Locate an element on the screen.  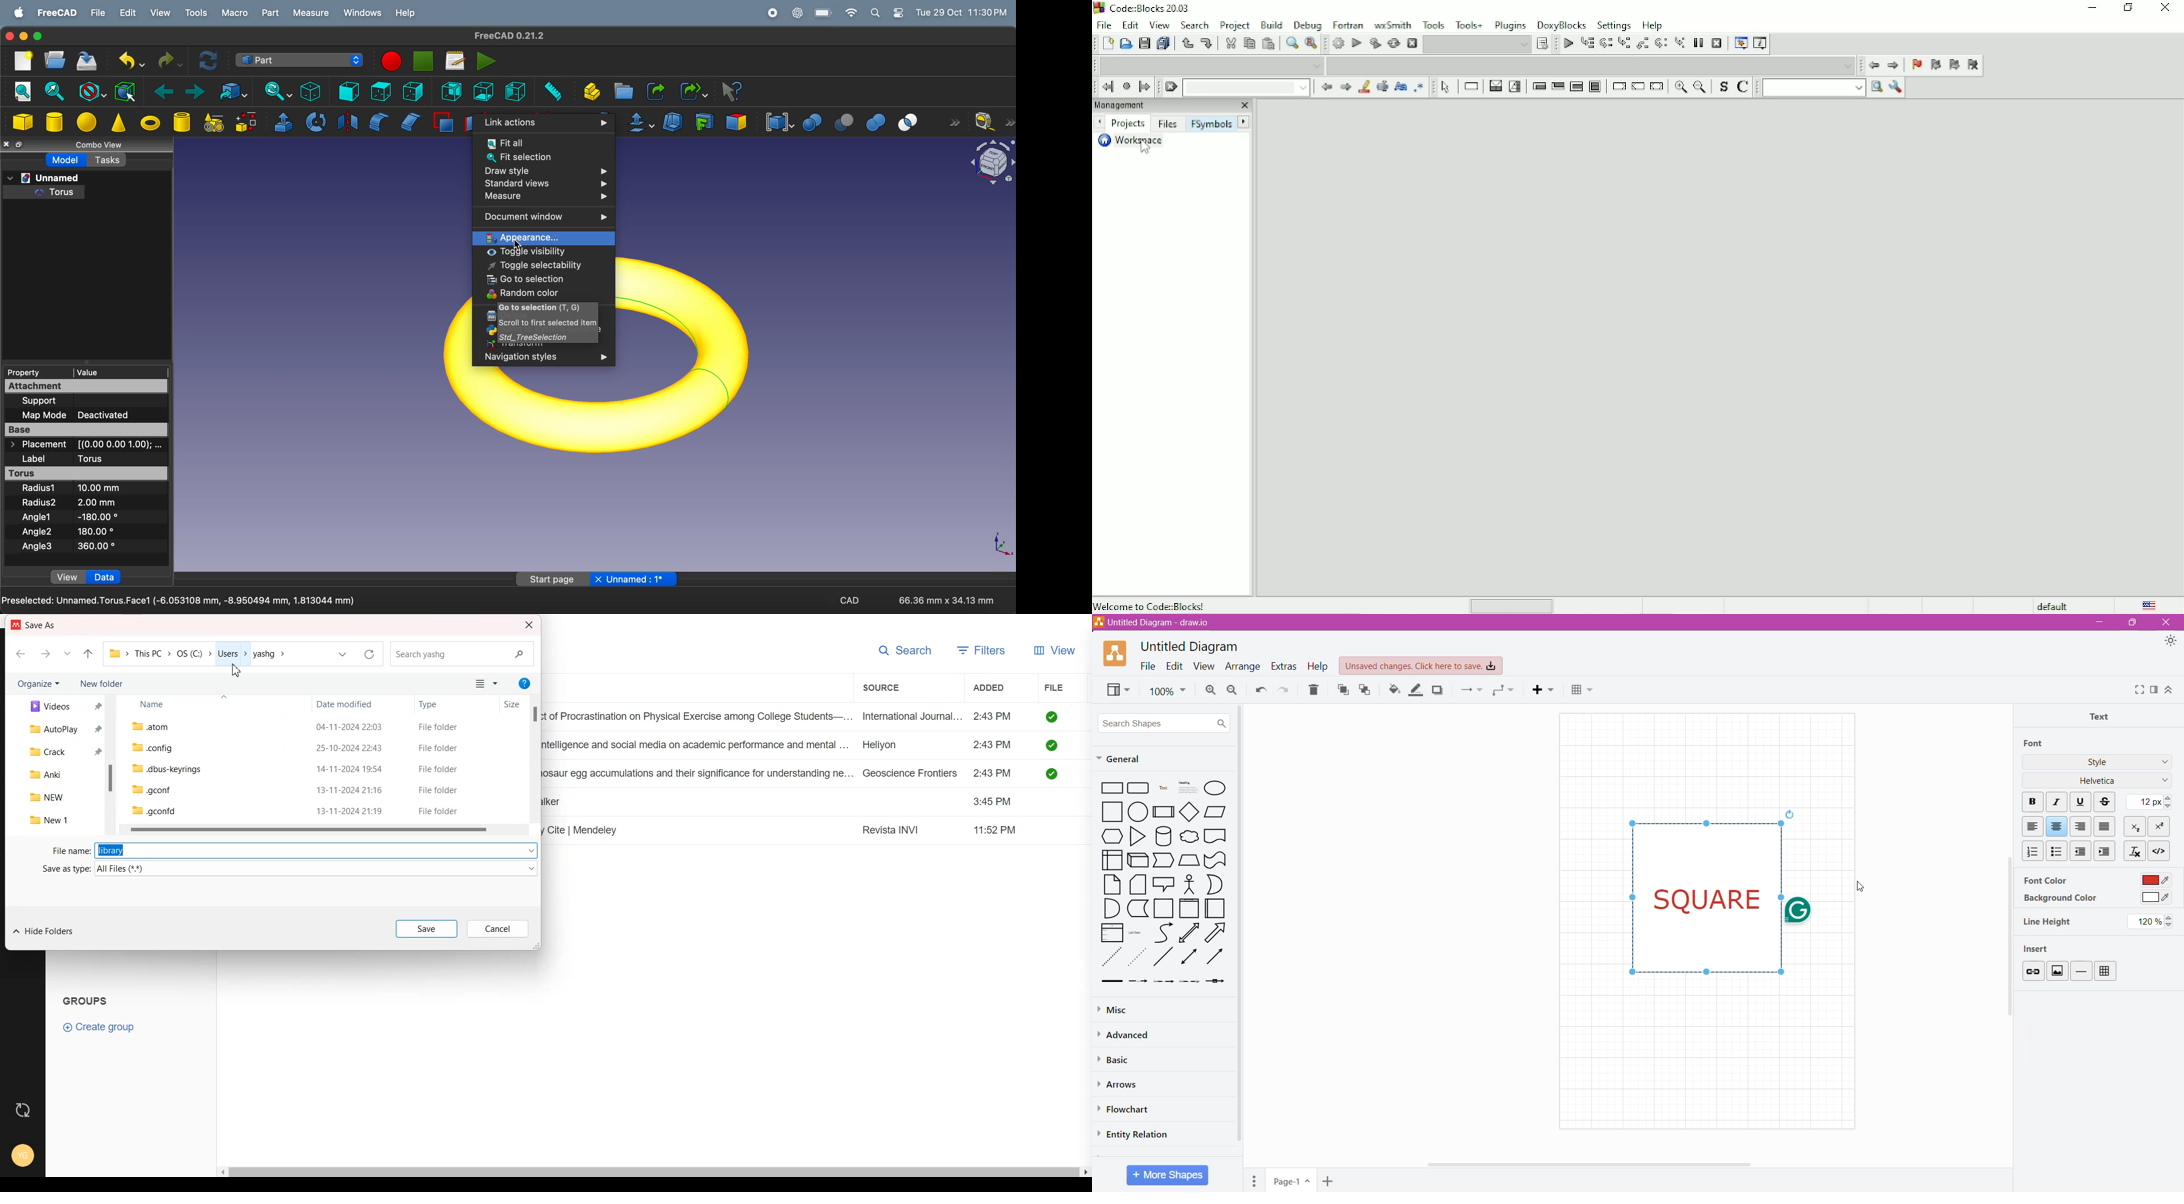
Text is located at coordinates (87, 1000).